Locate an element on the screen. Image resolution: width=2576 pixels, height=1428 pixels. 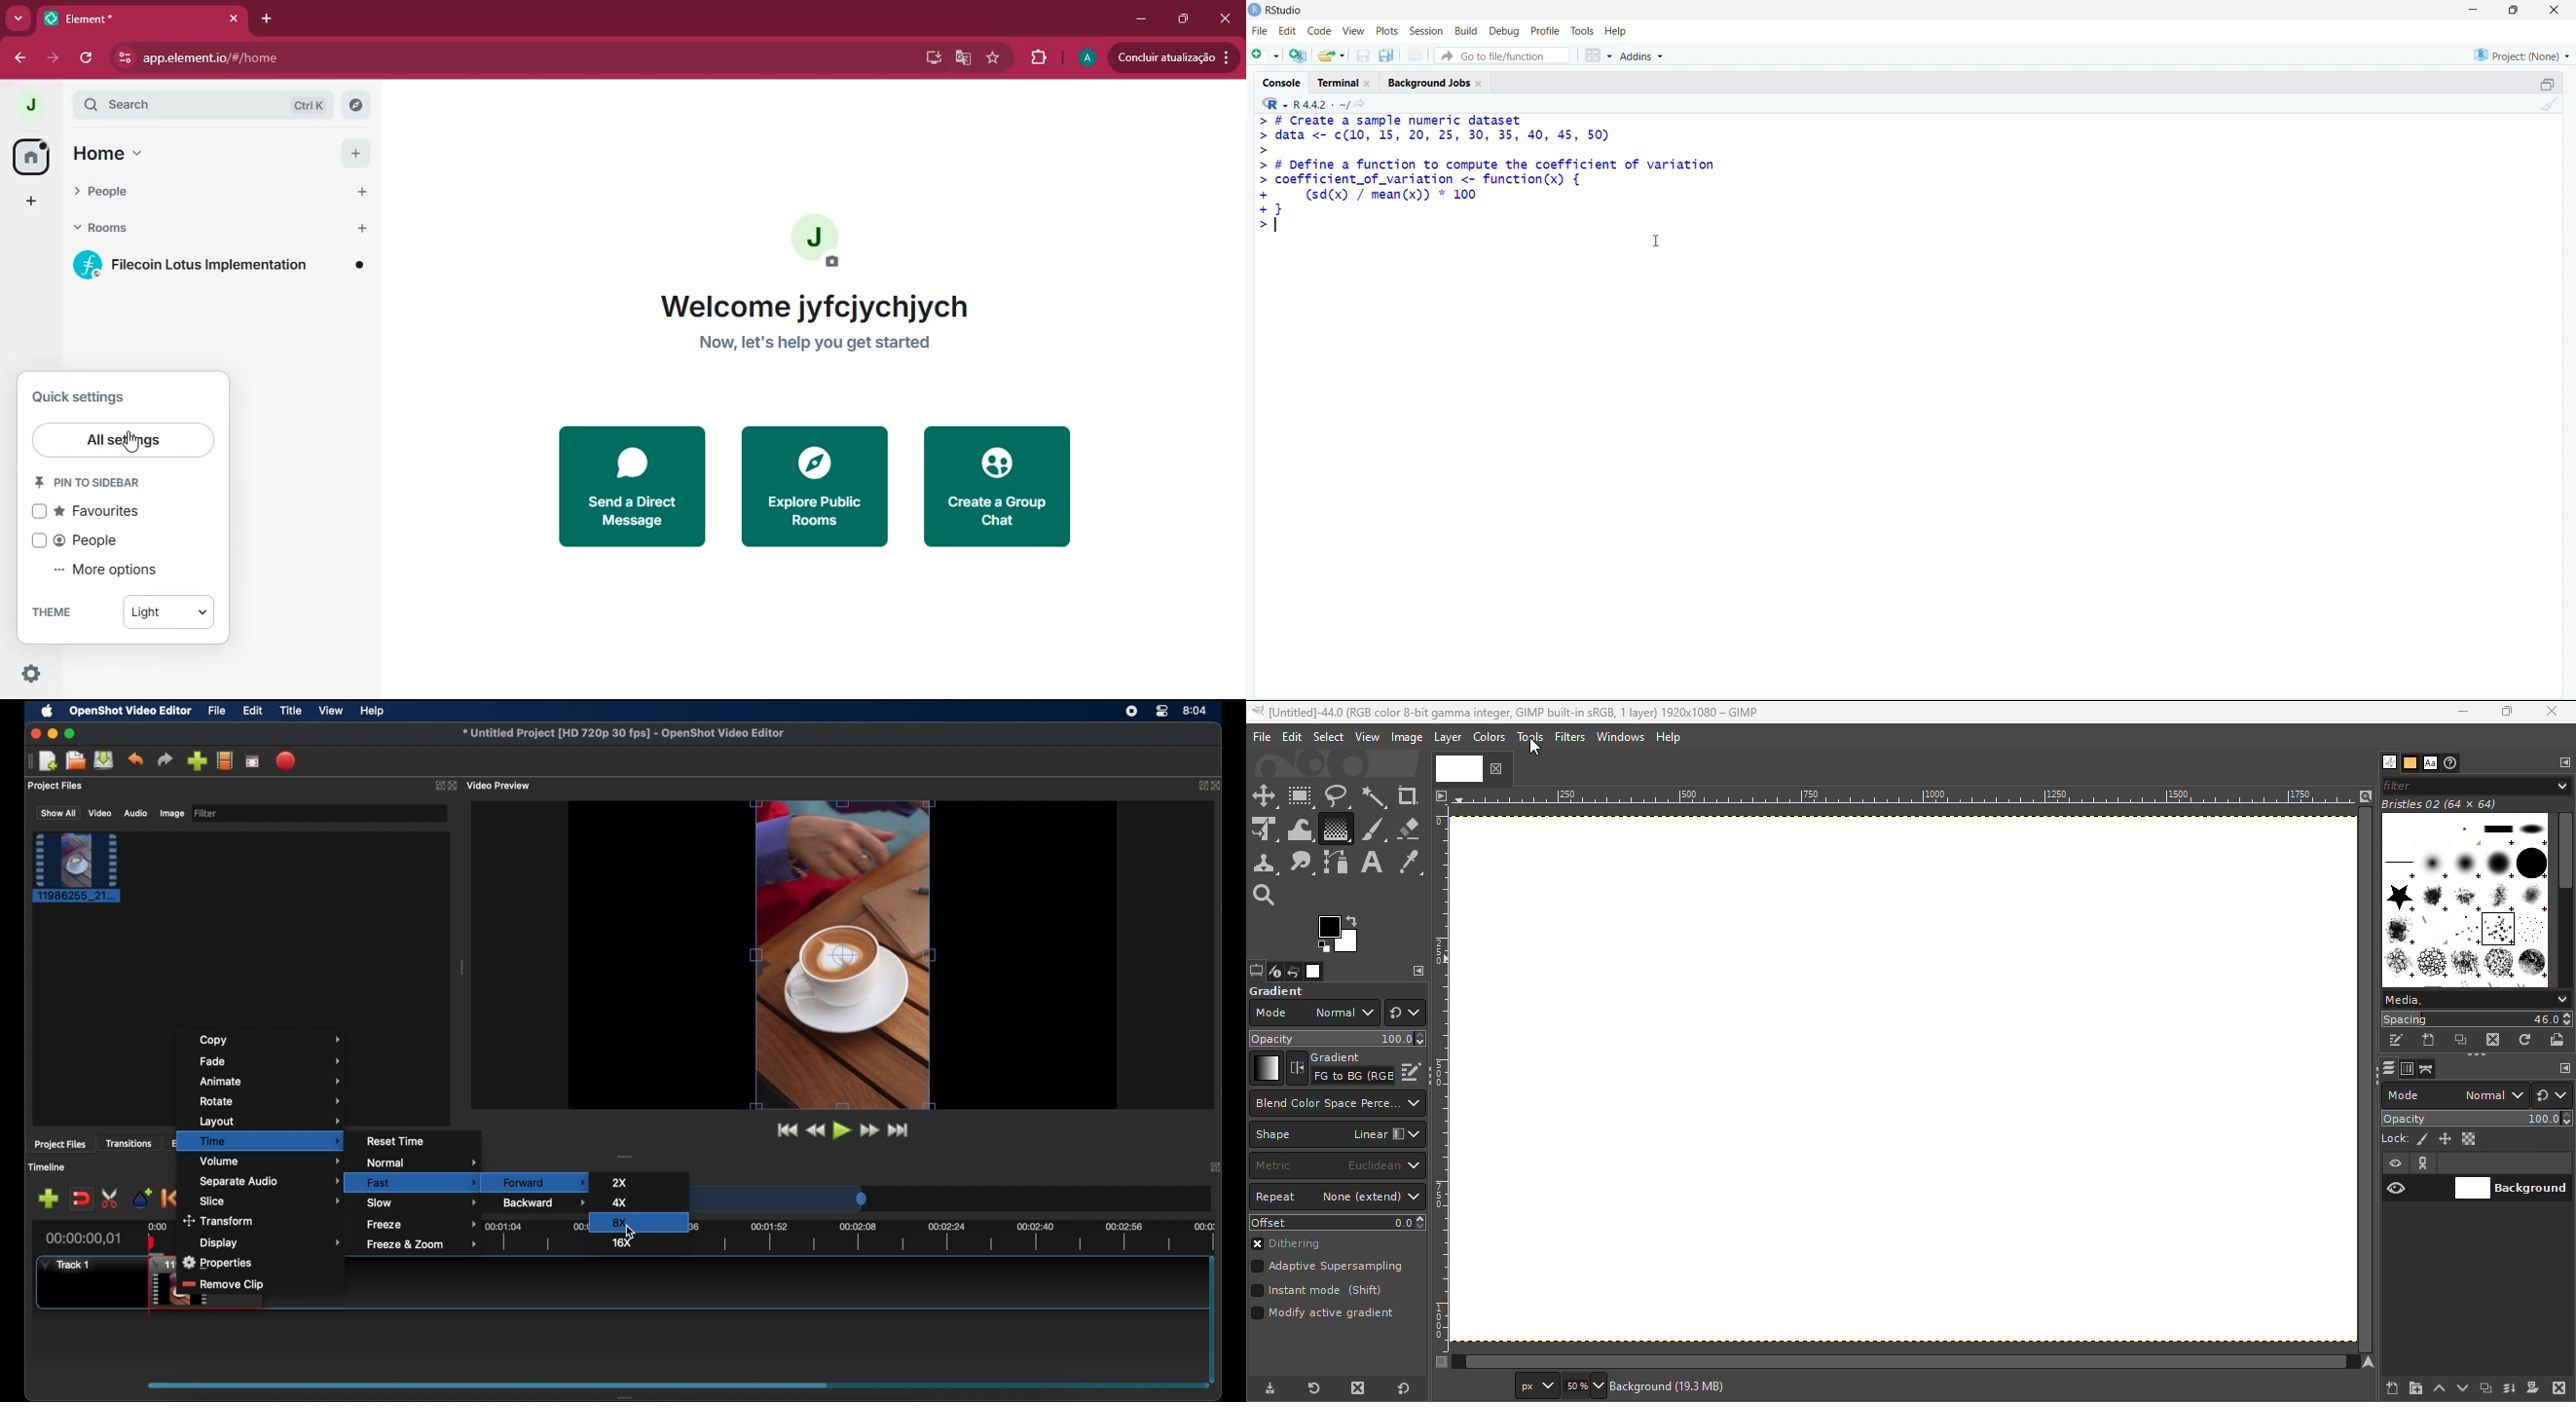
scroll box is located at coordinates (486, 1383).